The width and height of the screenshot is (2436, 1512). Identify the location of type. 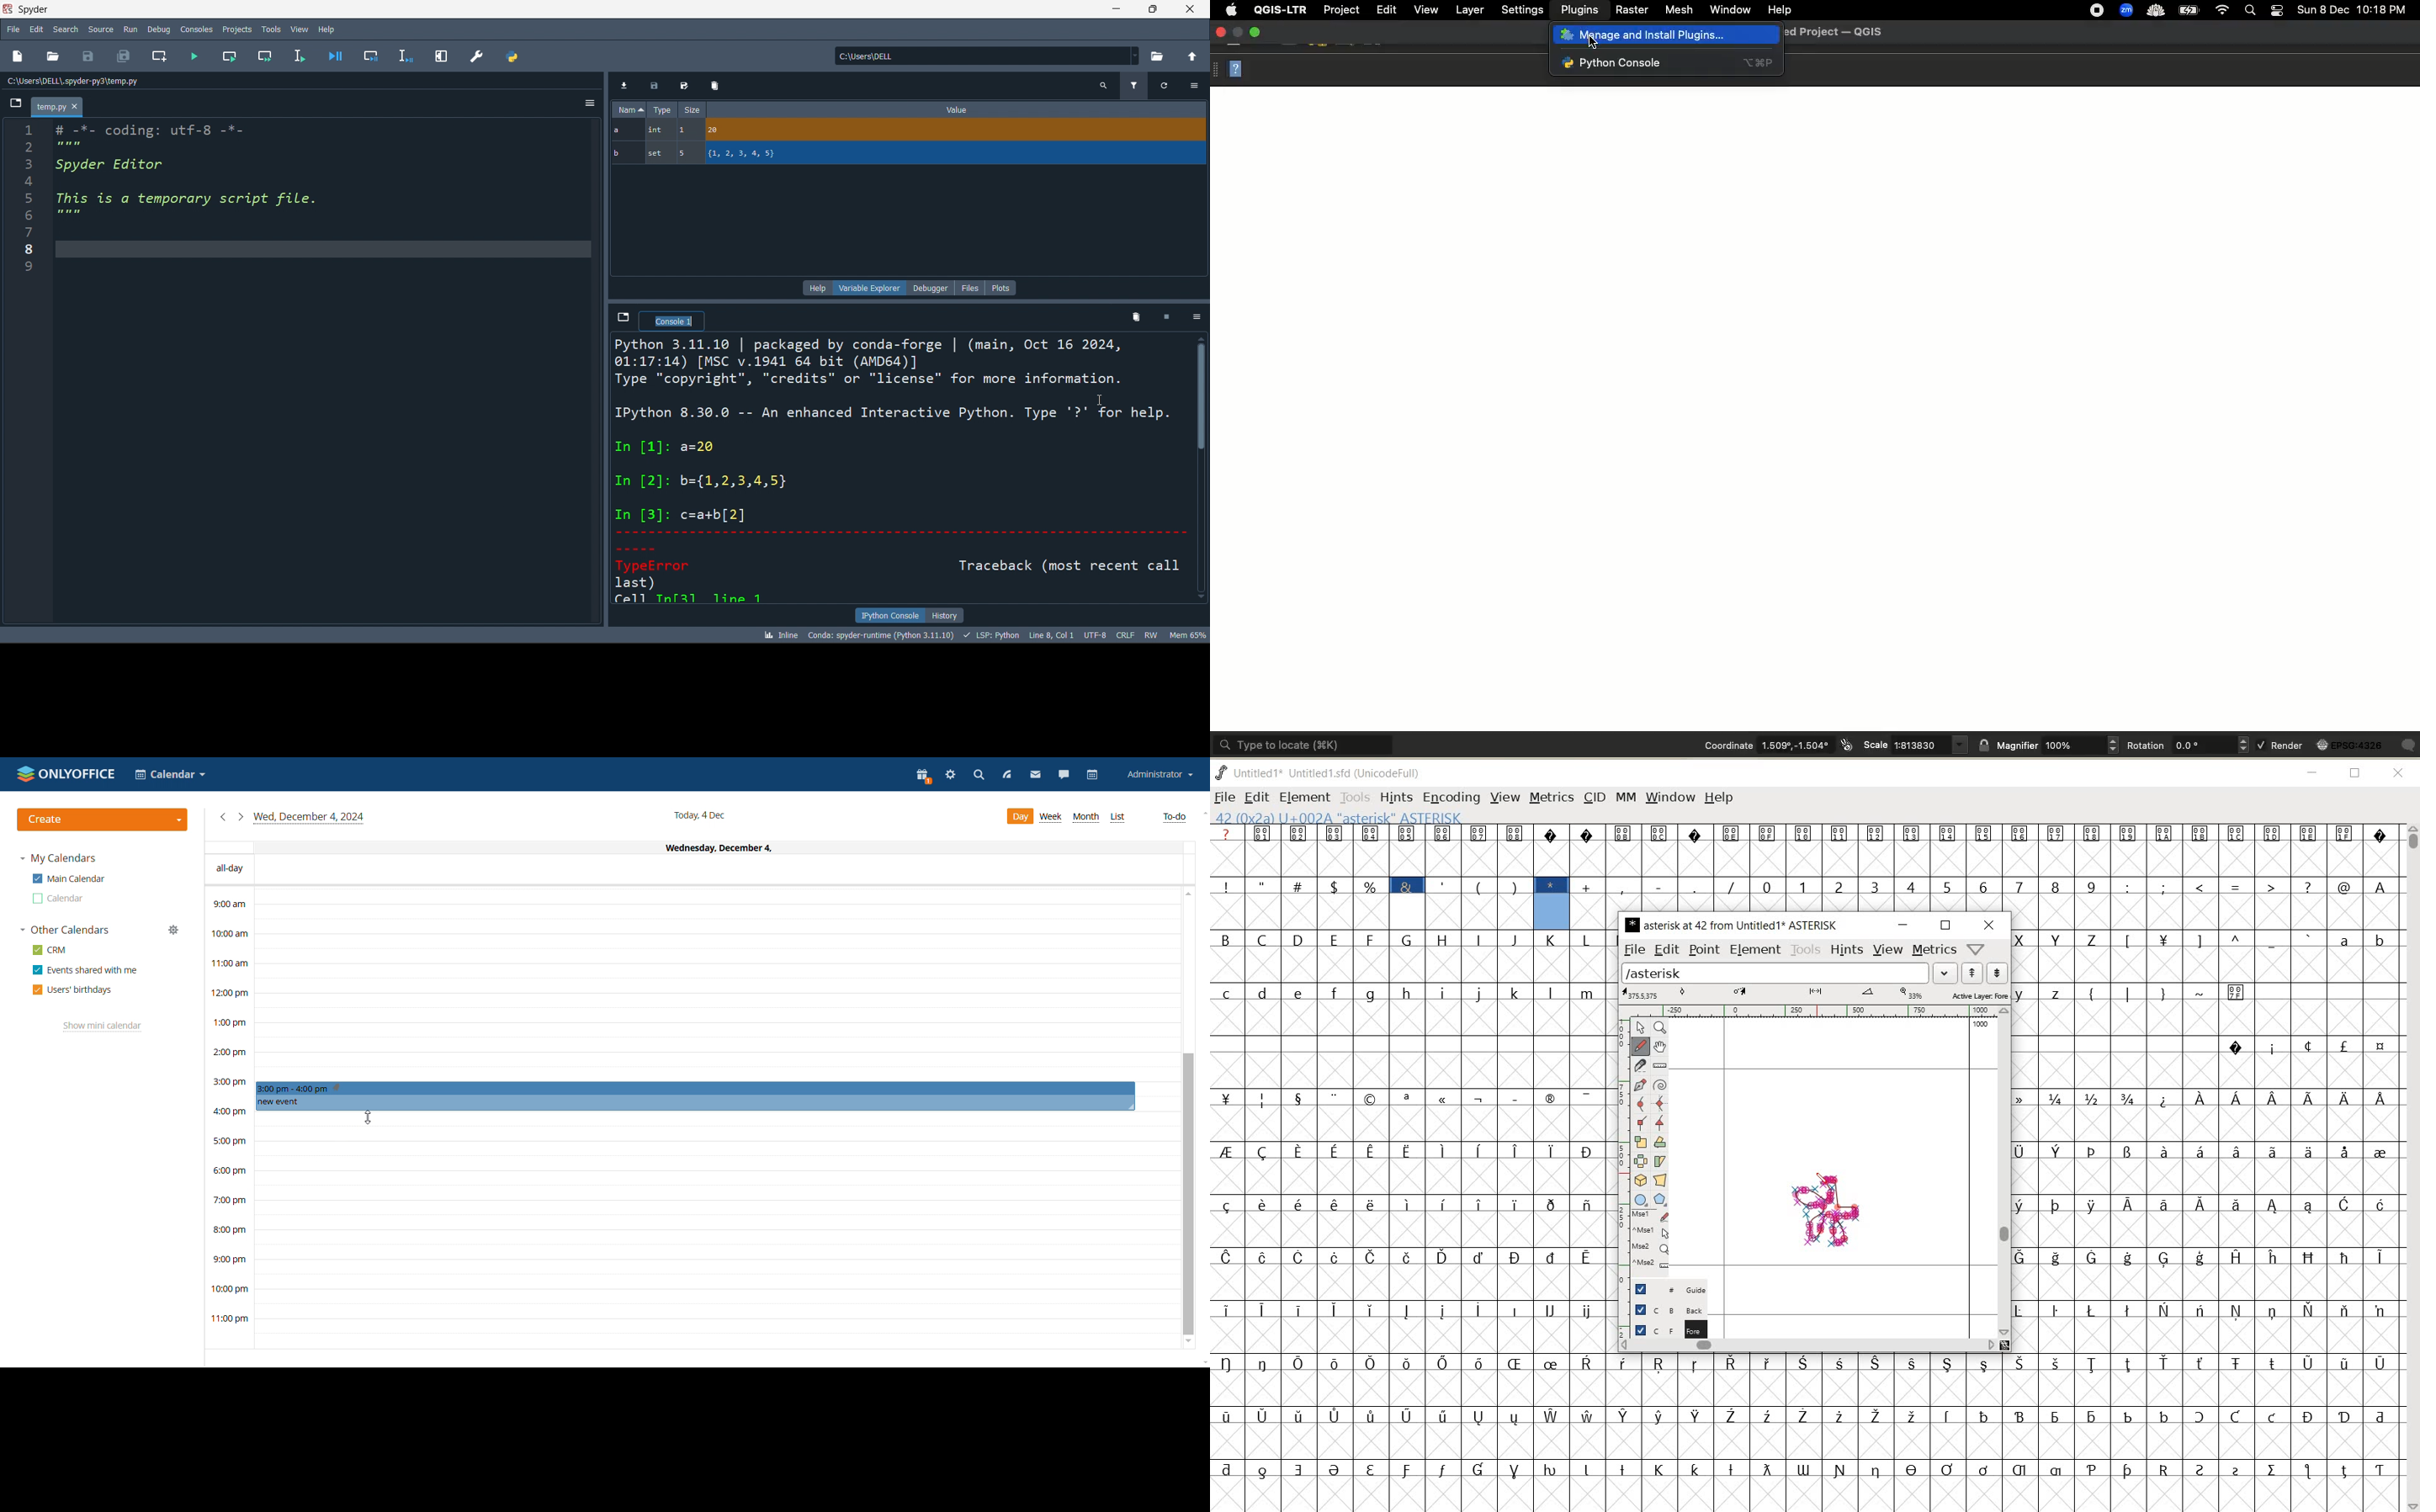
(662, 111).